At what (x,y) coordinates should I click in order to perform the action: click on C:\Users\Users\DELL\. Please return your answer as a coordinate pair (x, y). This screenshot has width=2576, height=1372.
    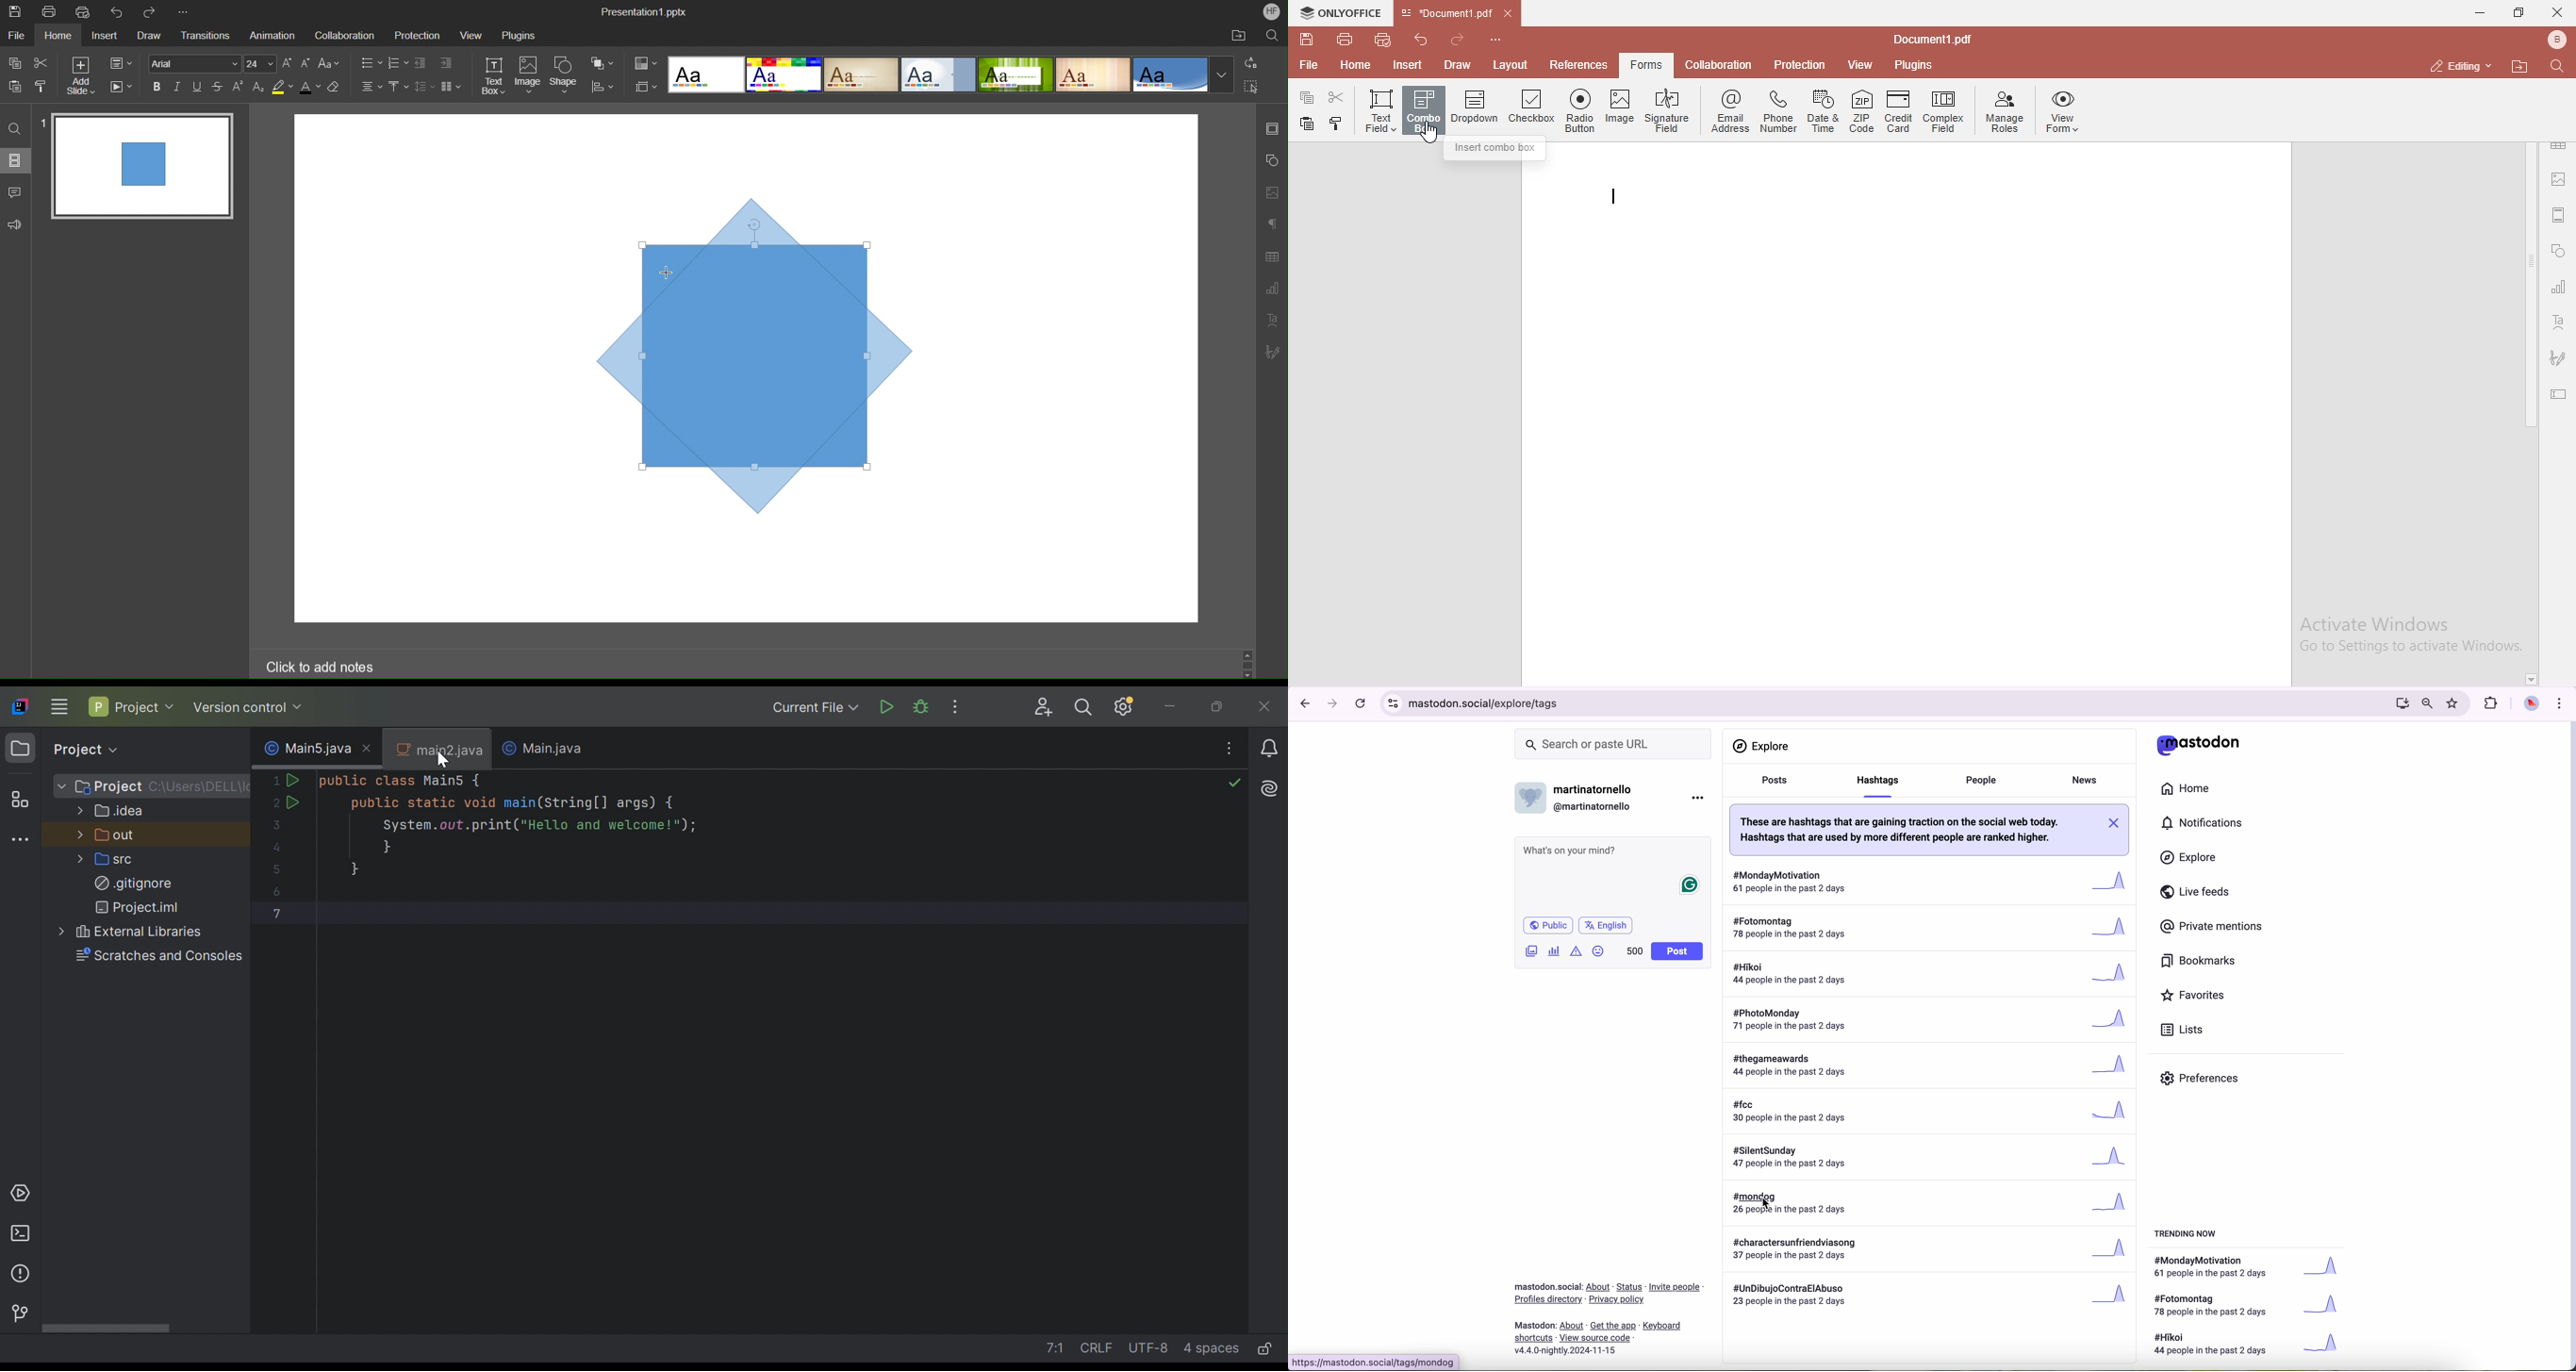
    Looking at the image, I should click on (197, 787).